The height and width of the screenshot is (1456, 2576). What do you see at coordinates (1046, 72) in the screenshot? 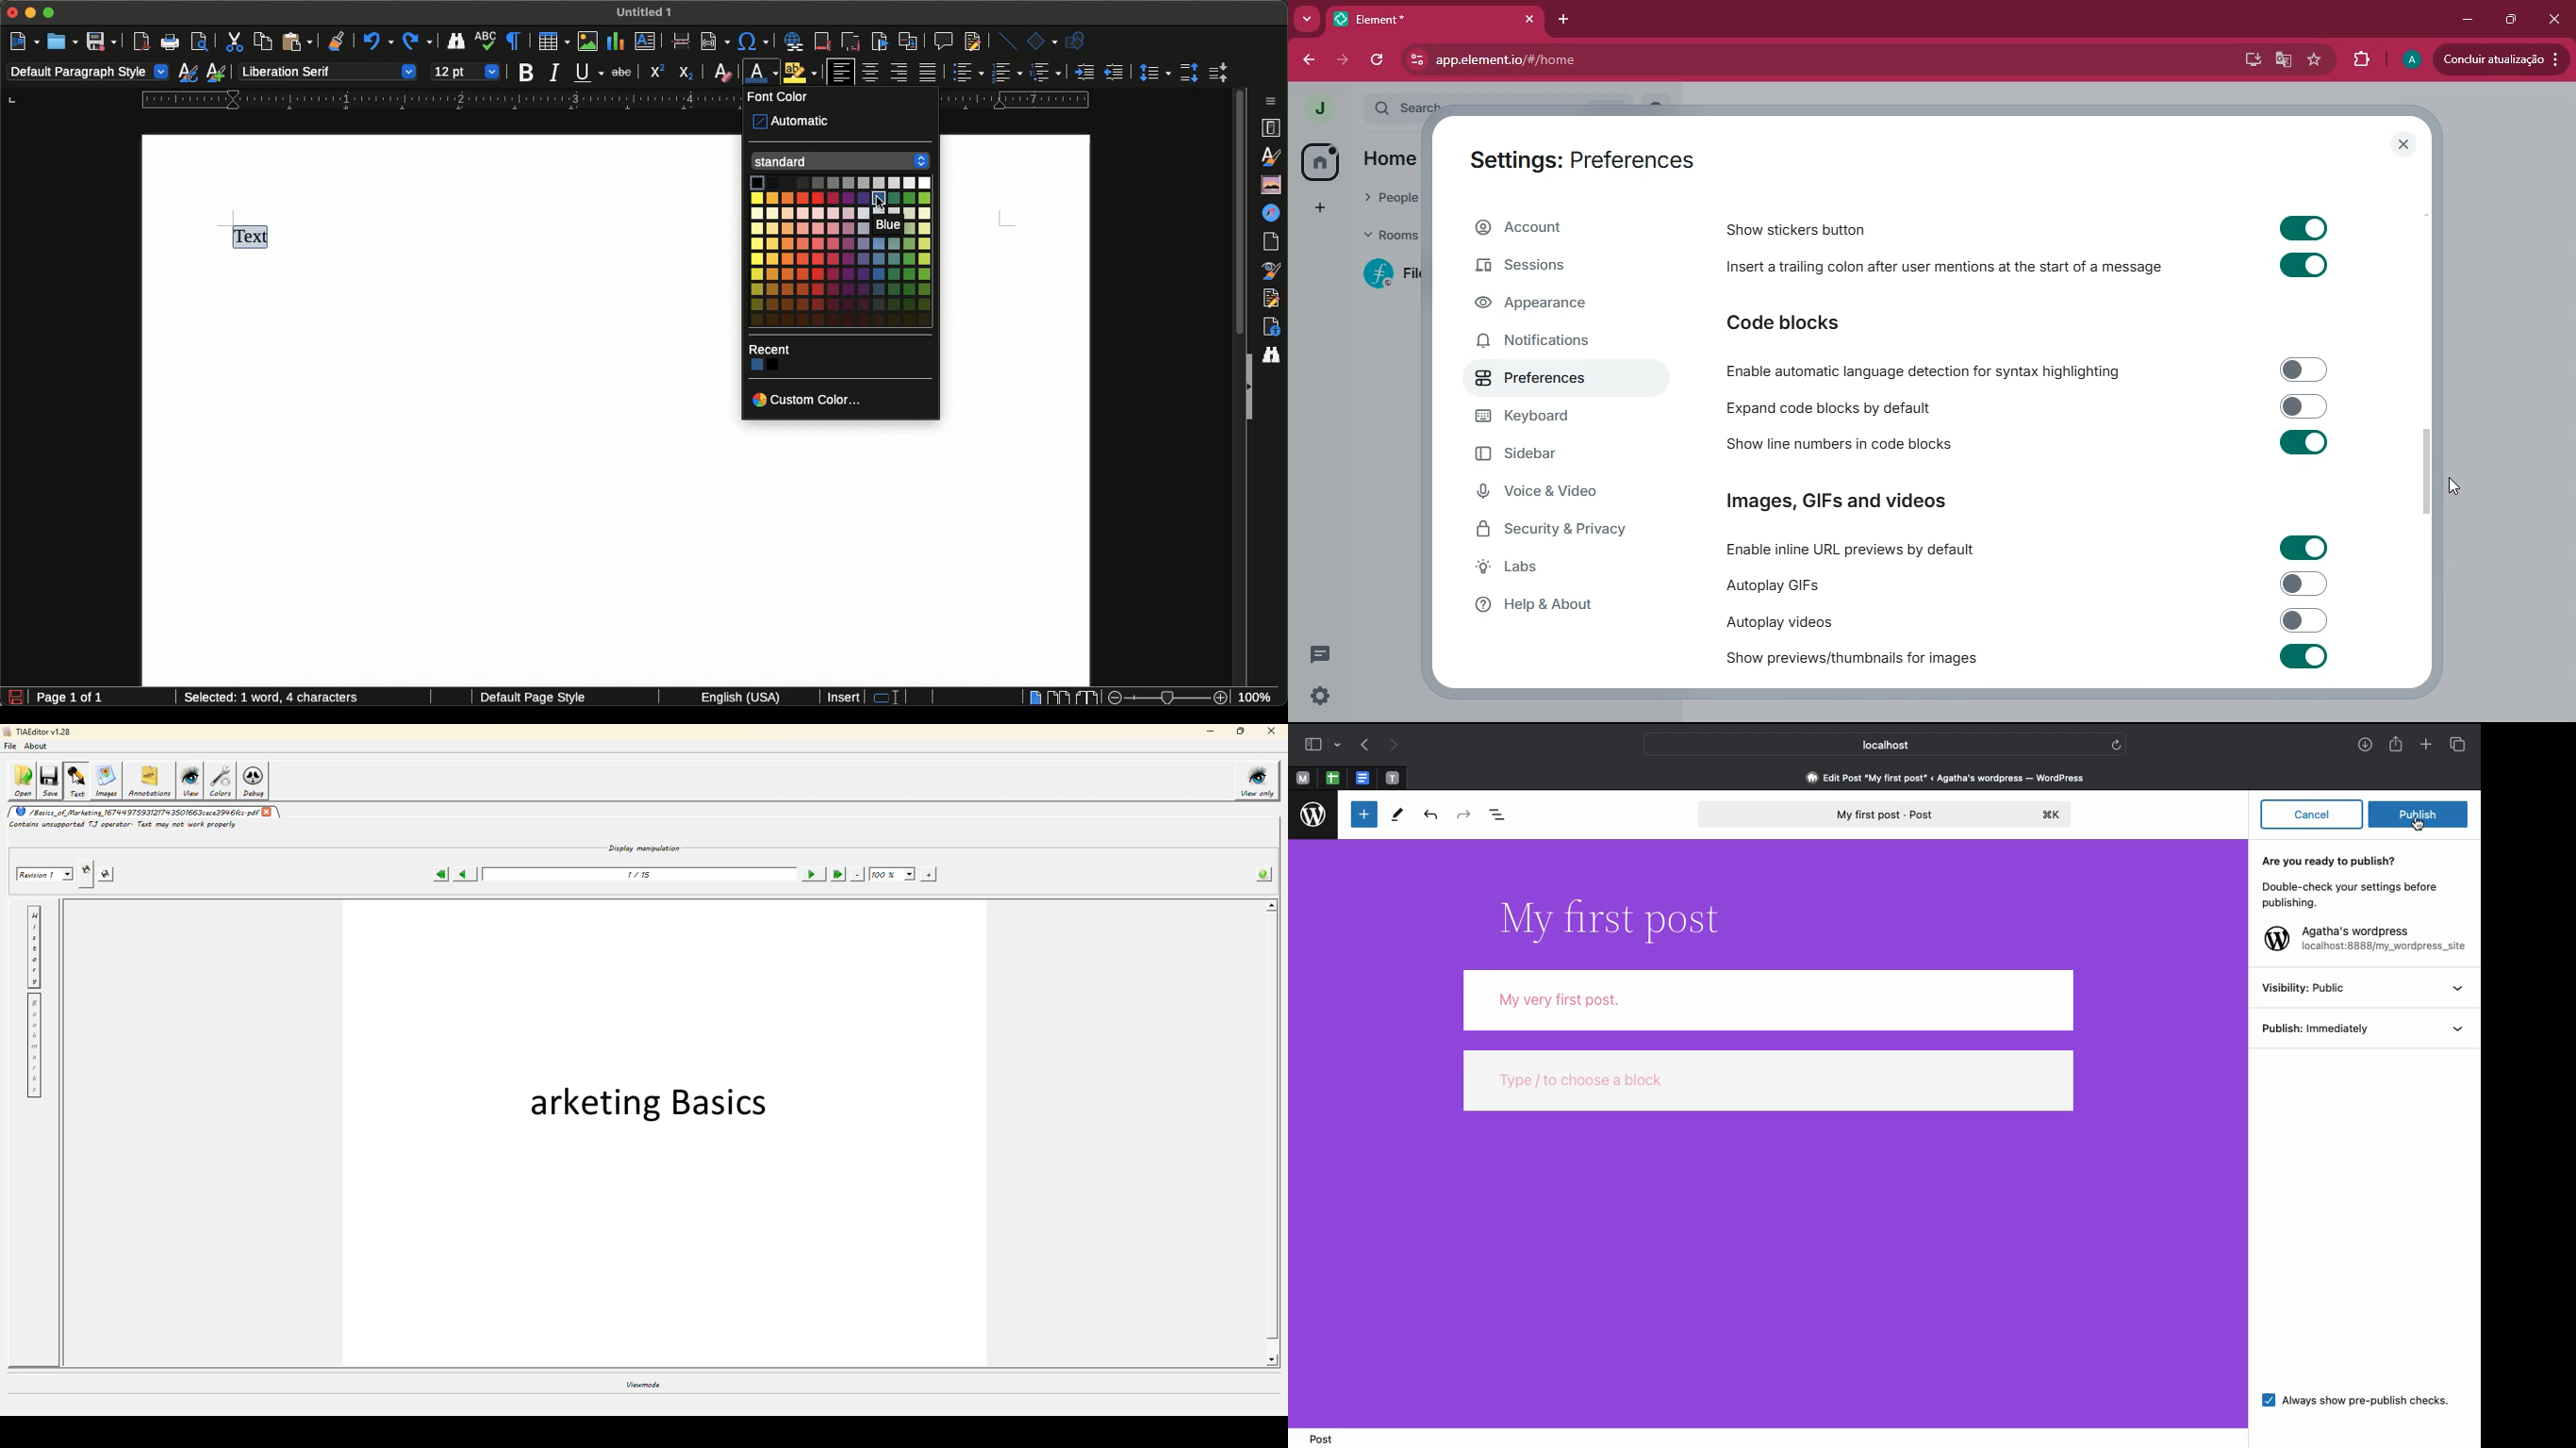
I see `Select outline format` at bounding box center [1046, 72].